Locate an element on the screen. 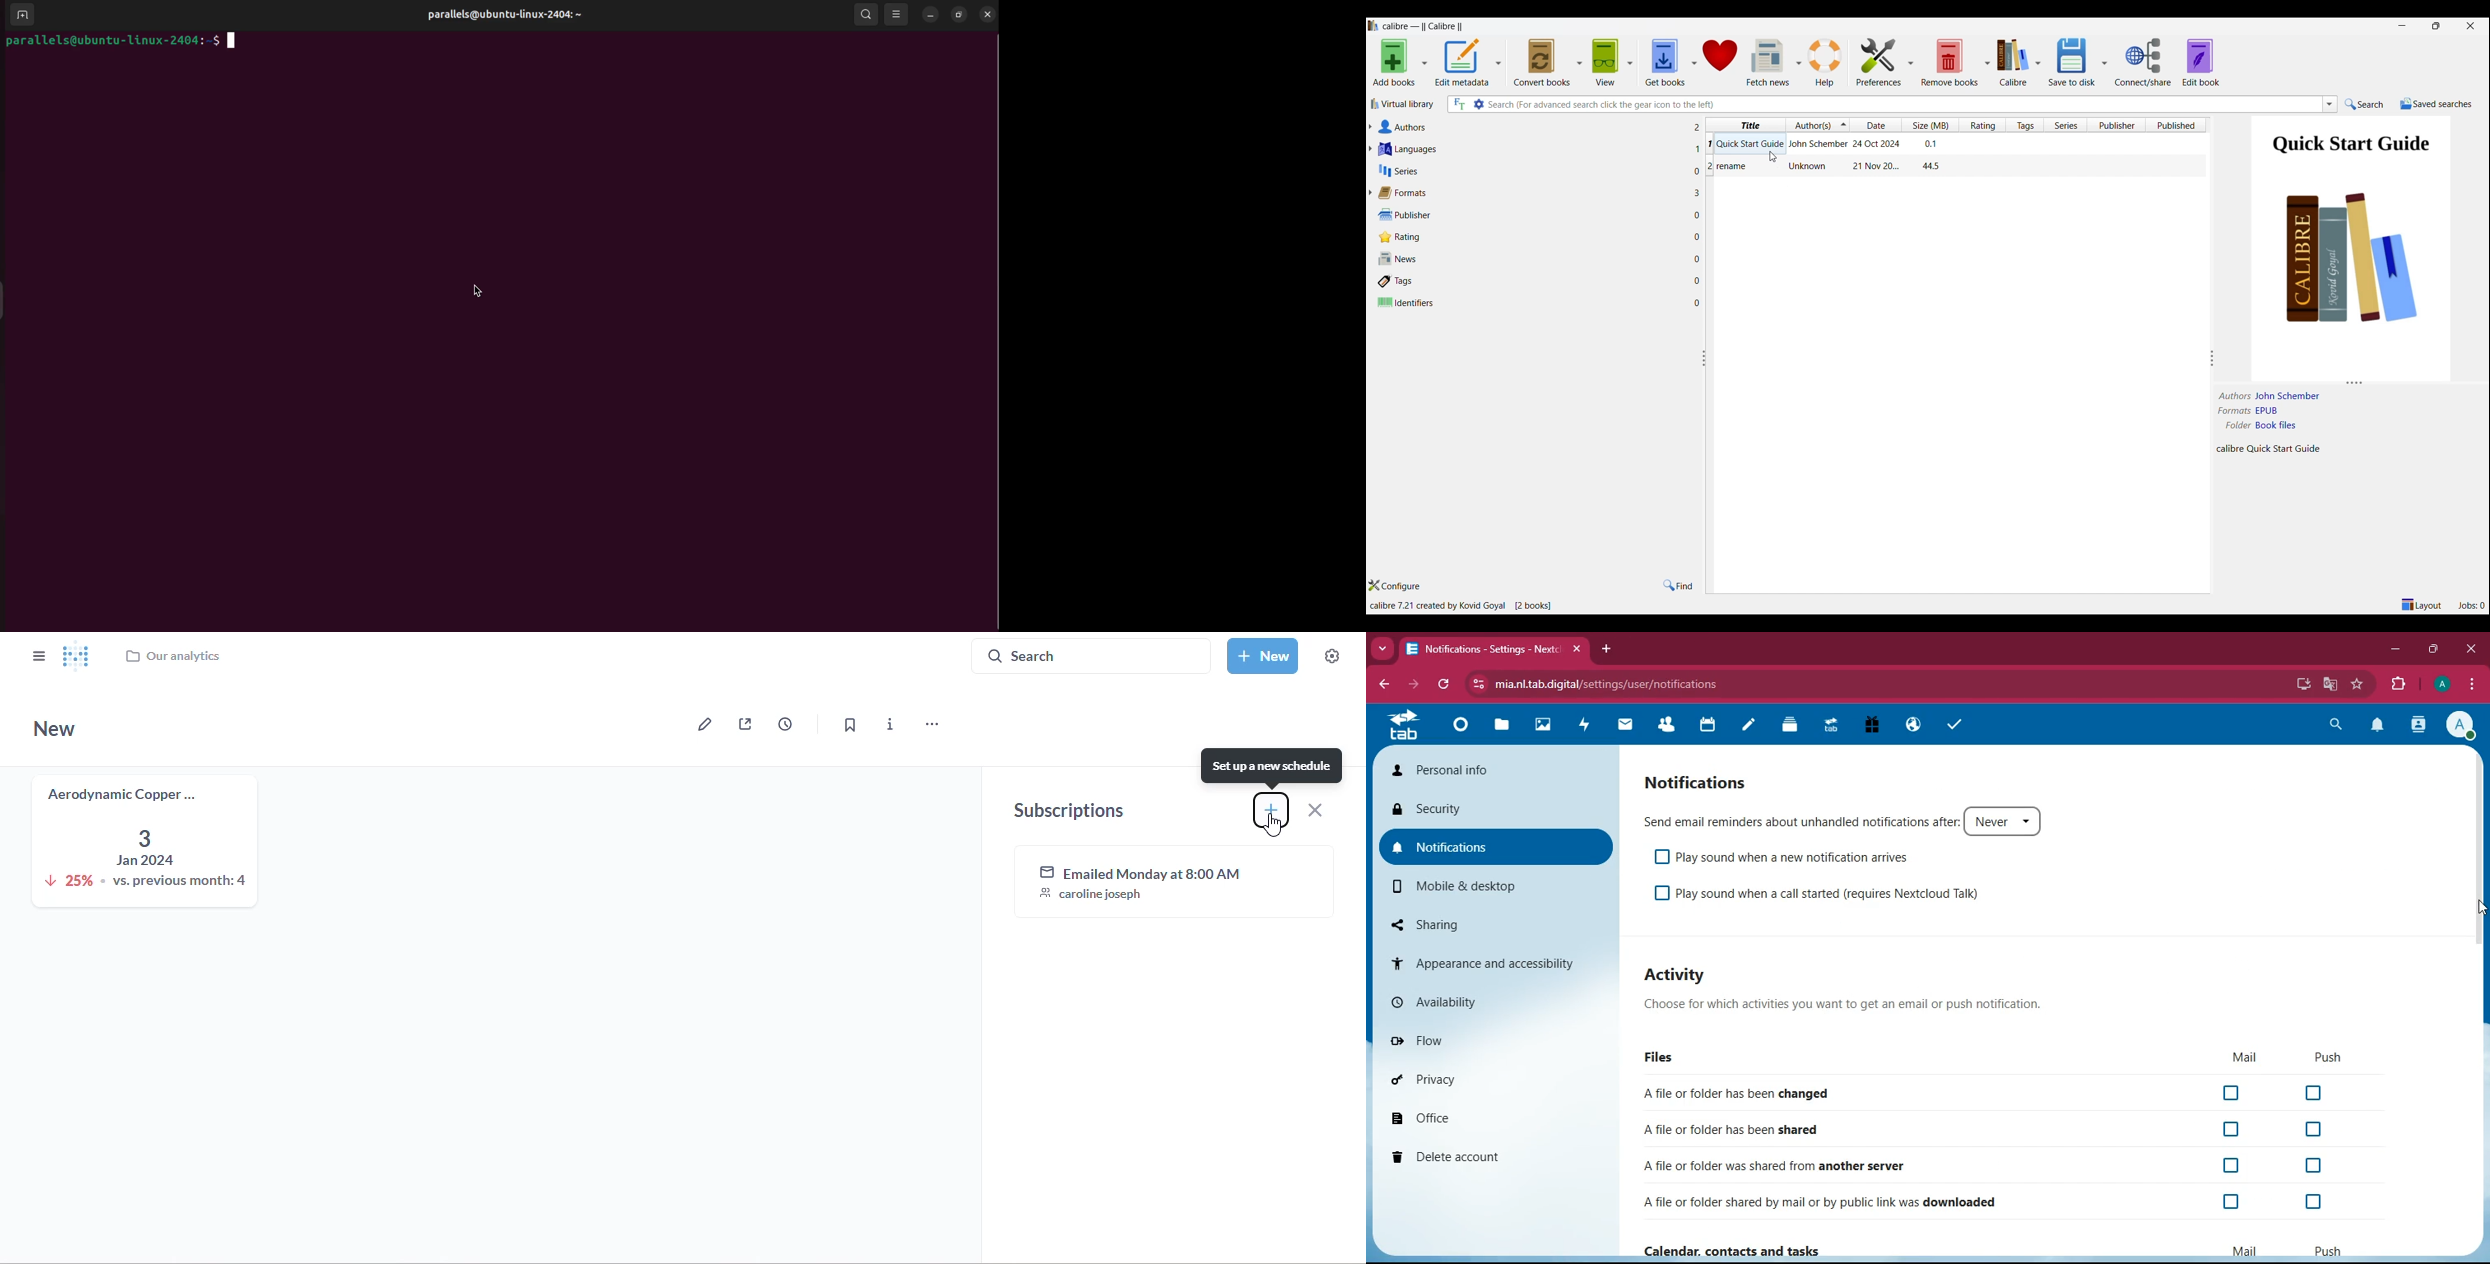 The image size is (2492, 1288). Donate is located at coordinates (1721, 62).